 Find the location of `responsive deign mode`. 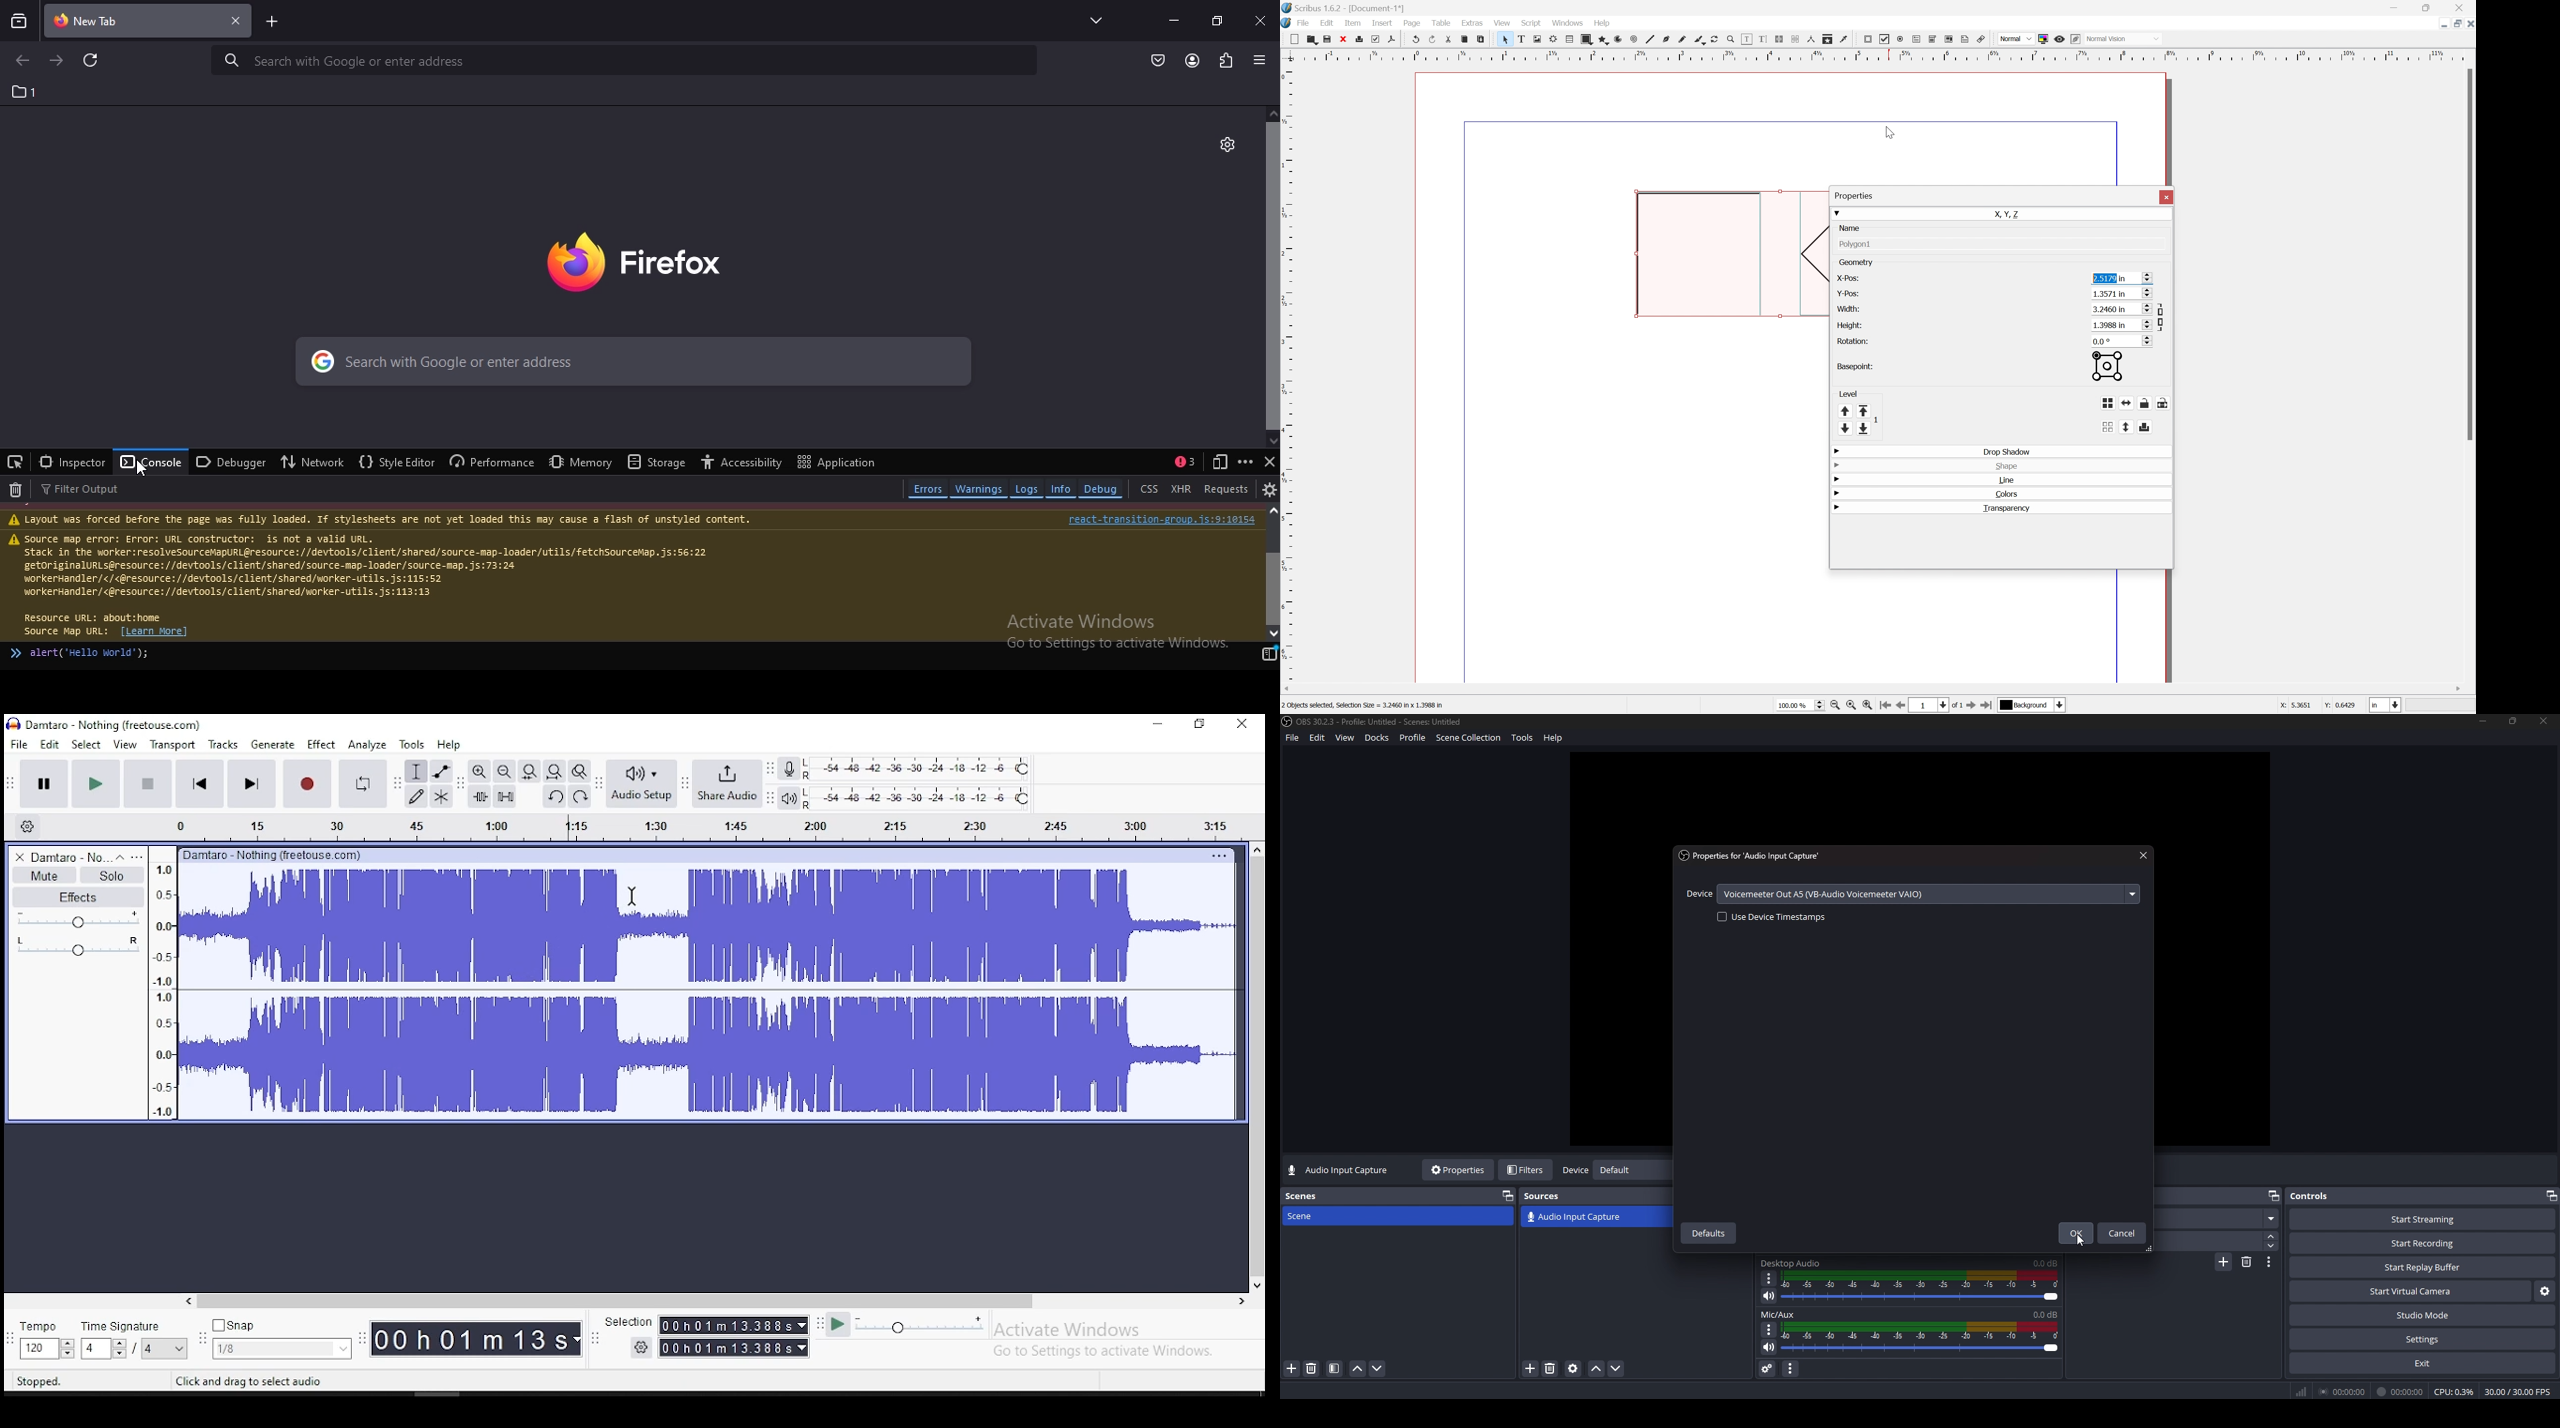

responsive deign mode is located at coordinates (1221, 462).